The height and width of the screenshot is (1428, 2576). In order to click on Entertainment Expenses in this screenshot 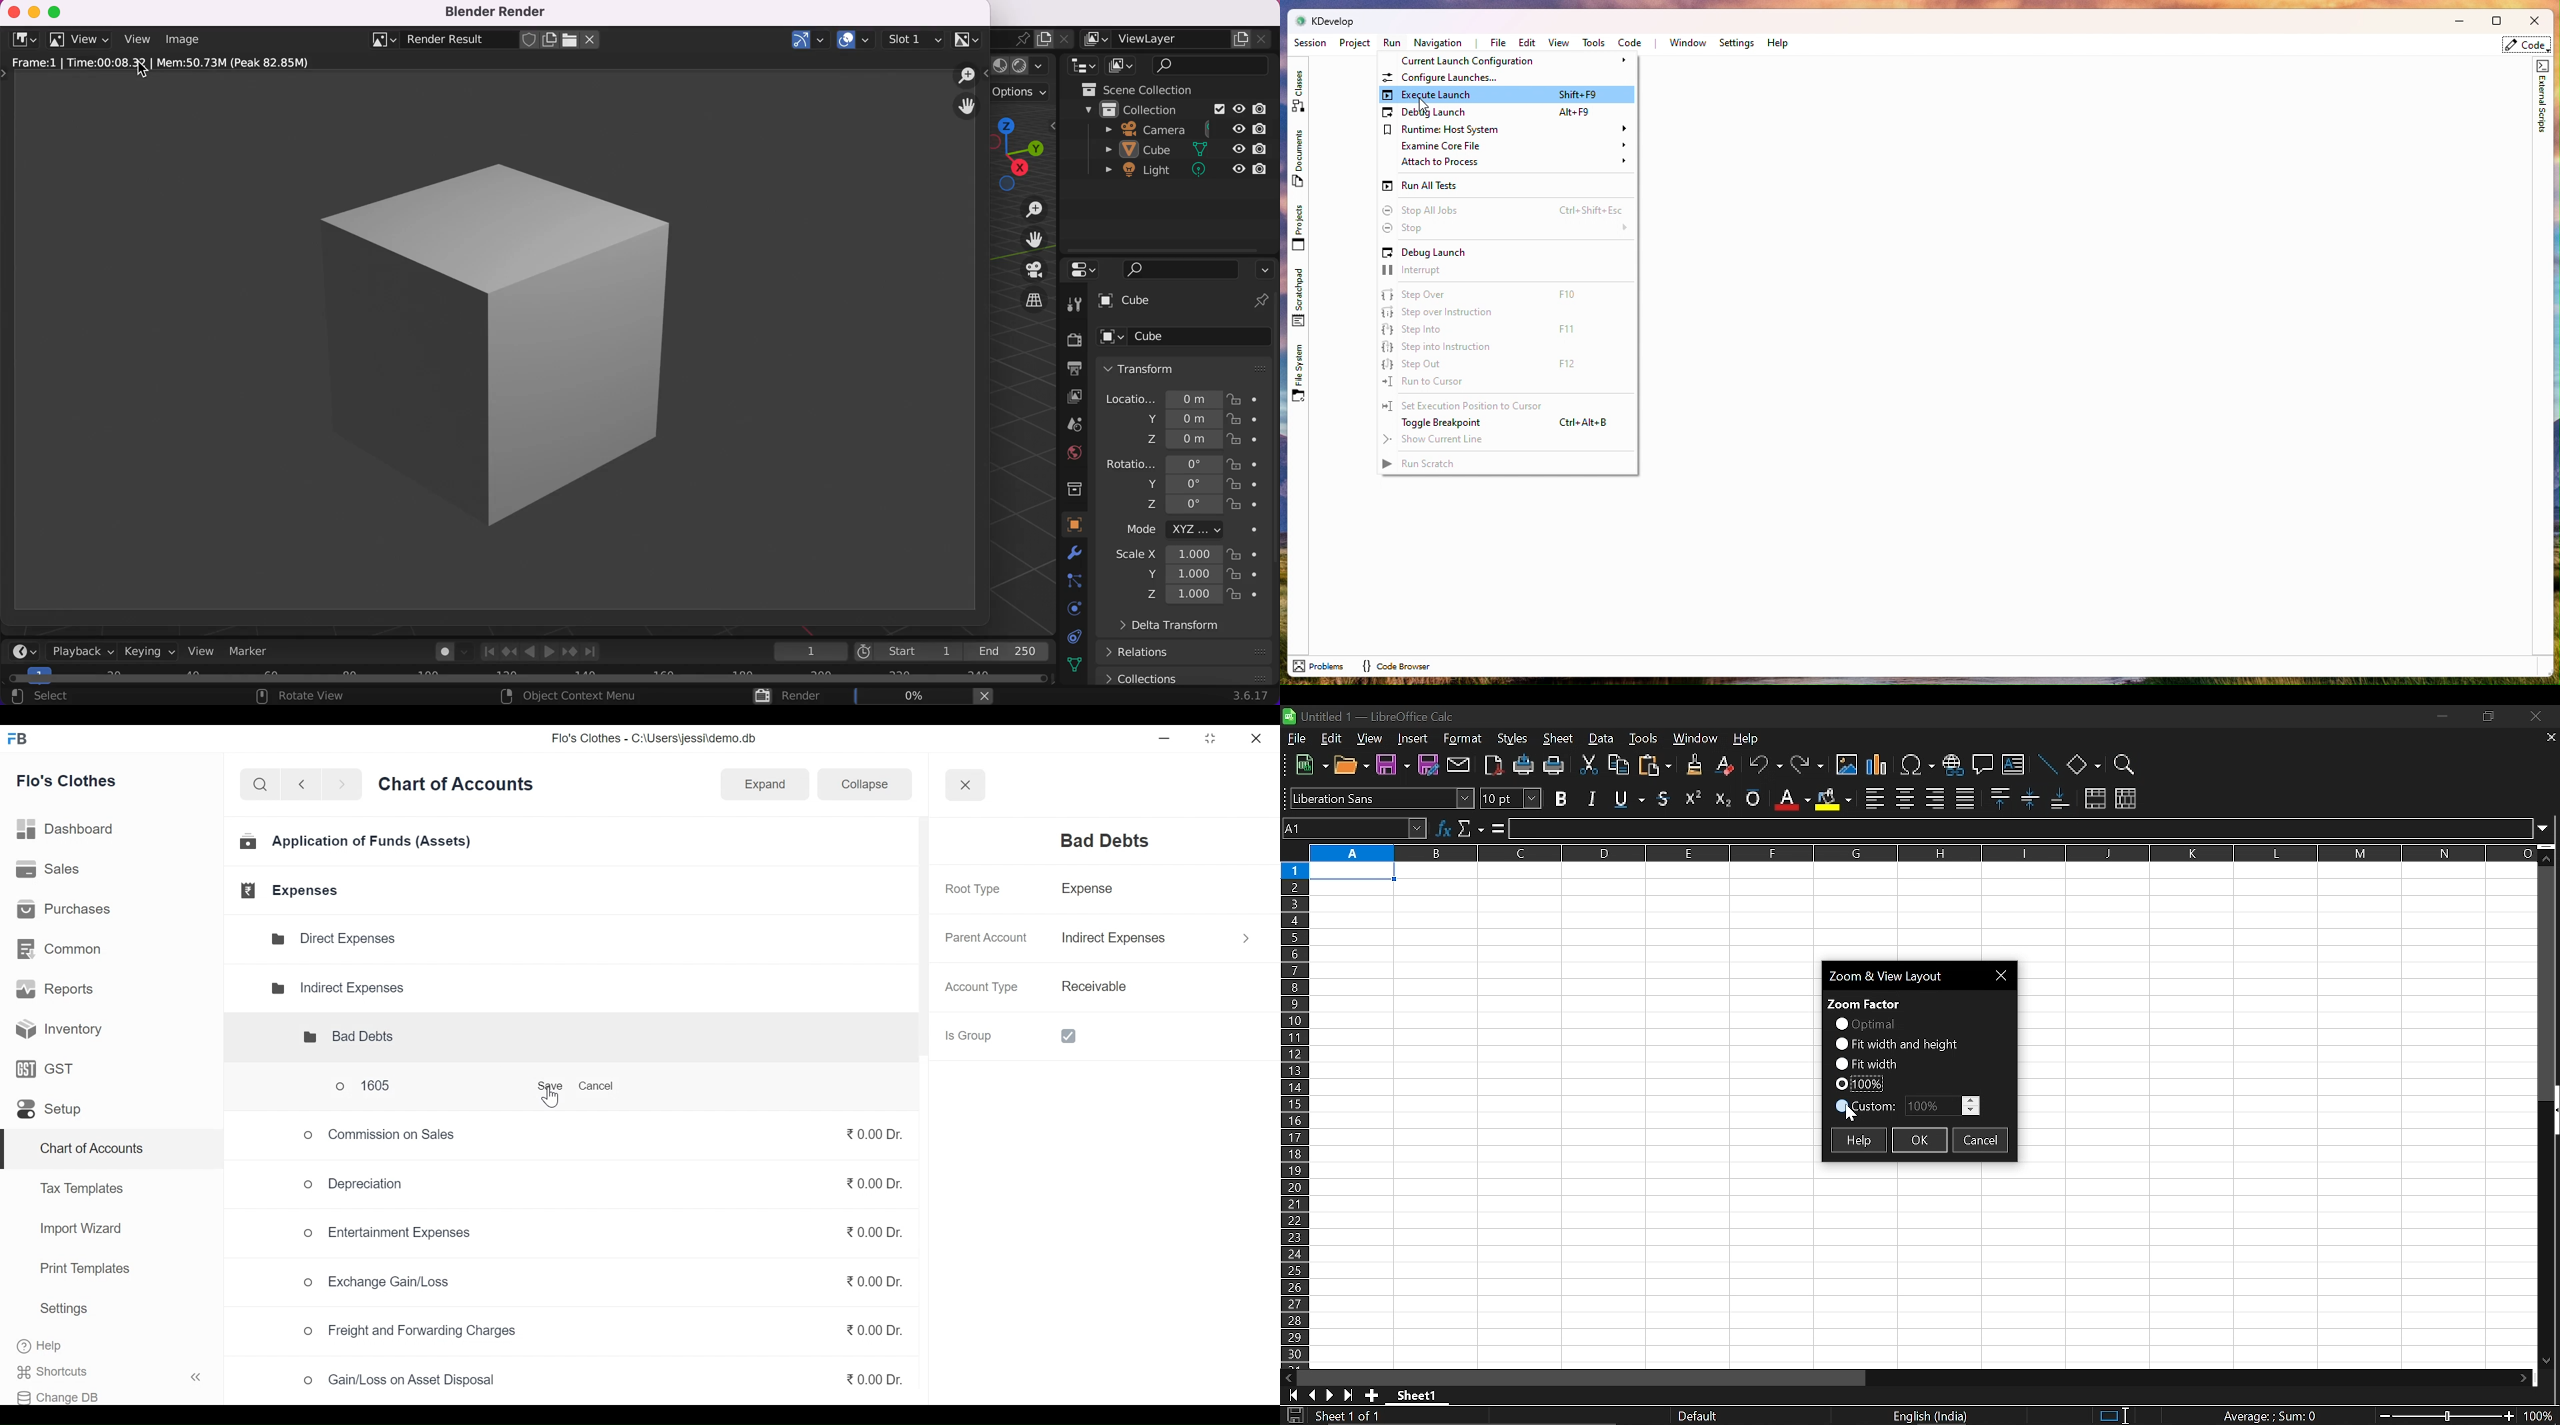, I will do `click(389, 1232)`.